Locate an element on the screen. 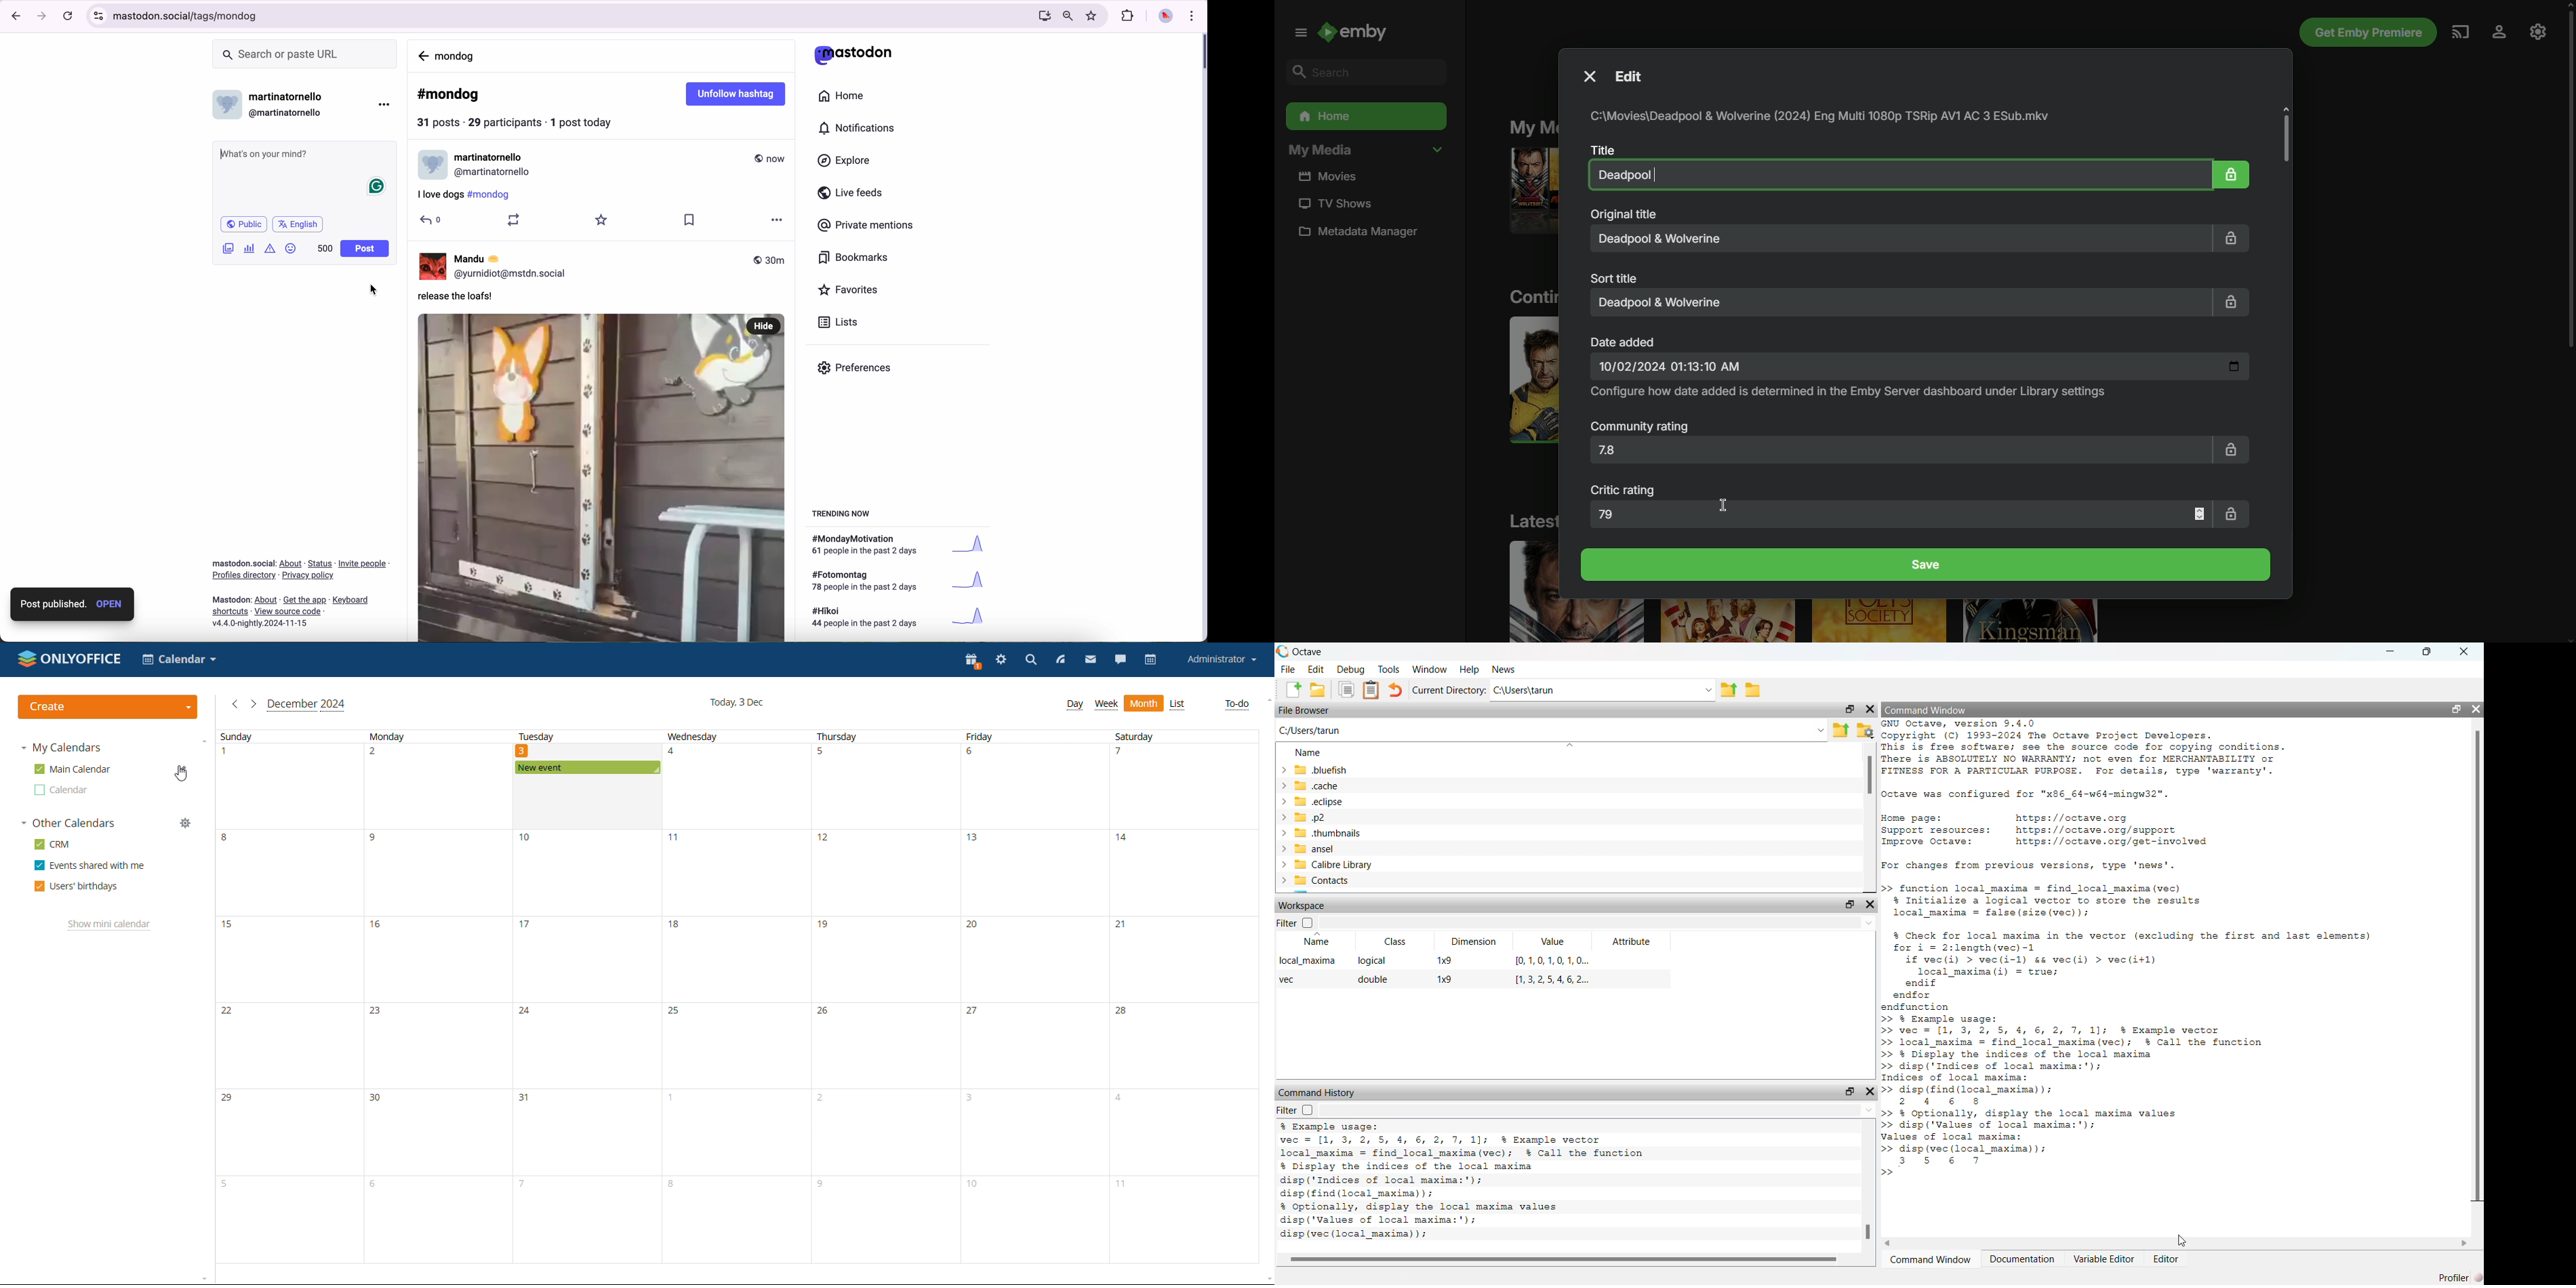 This screenshot has width=2576, height=1288. [0,1,0,1,0,1,0.. is located at coordinates (1554, 961).